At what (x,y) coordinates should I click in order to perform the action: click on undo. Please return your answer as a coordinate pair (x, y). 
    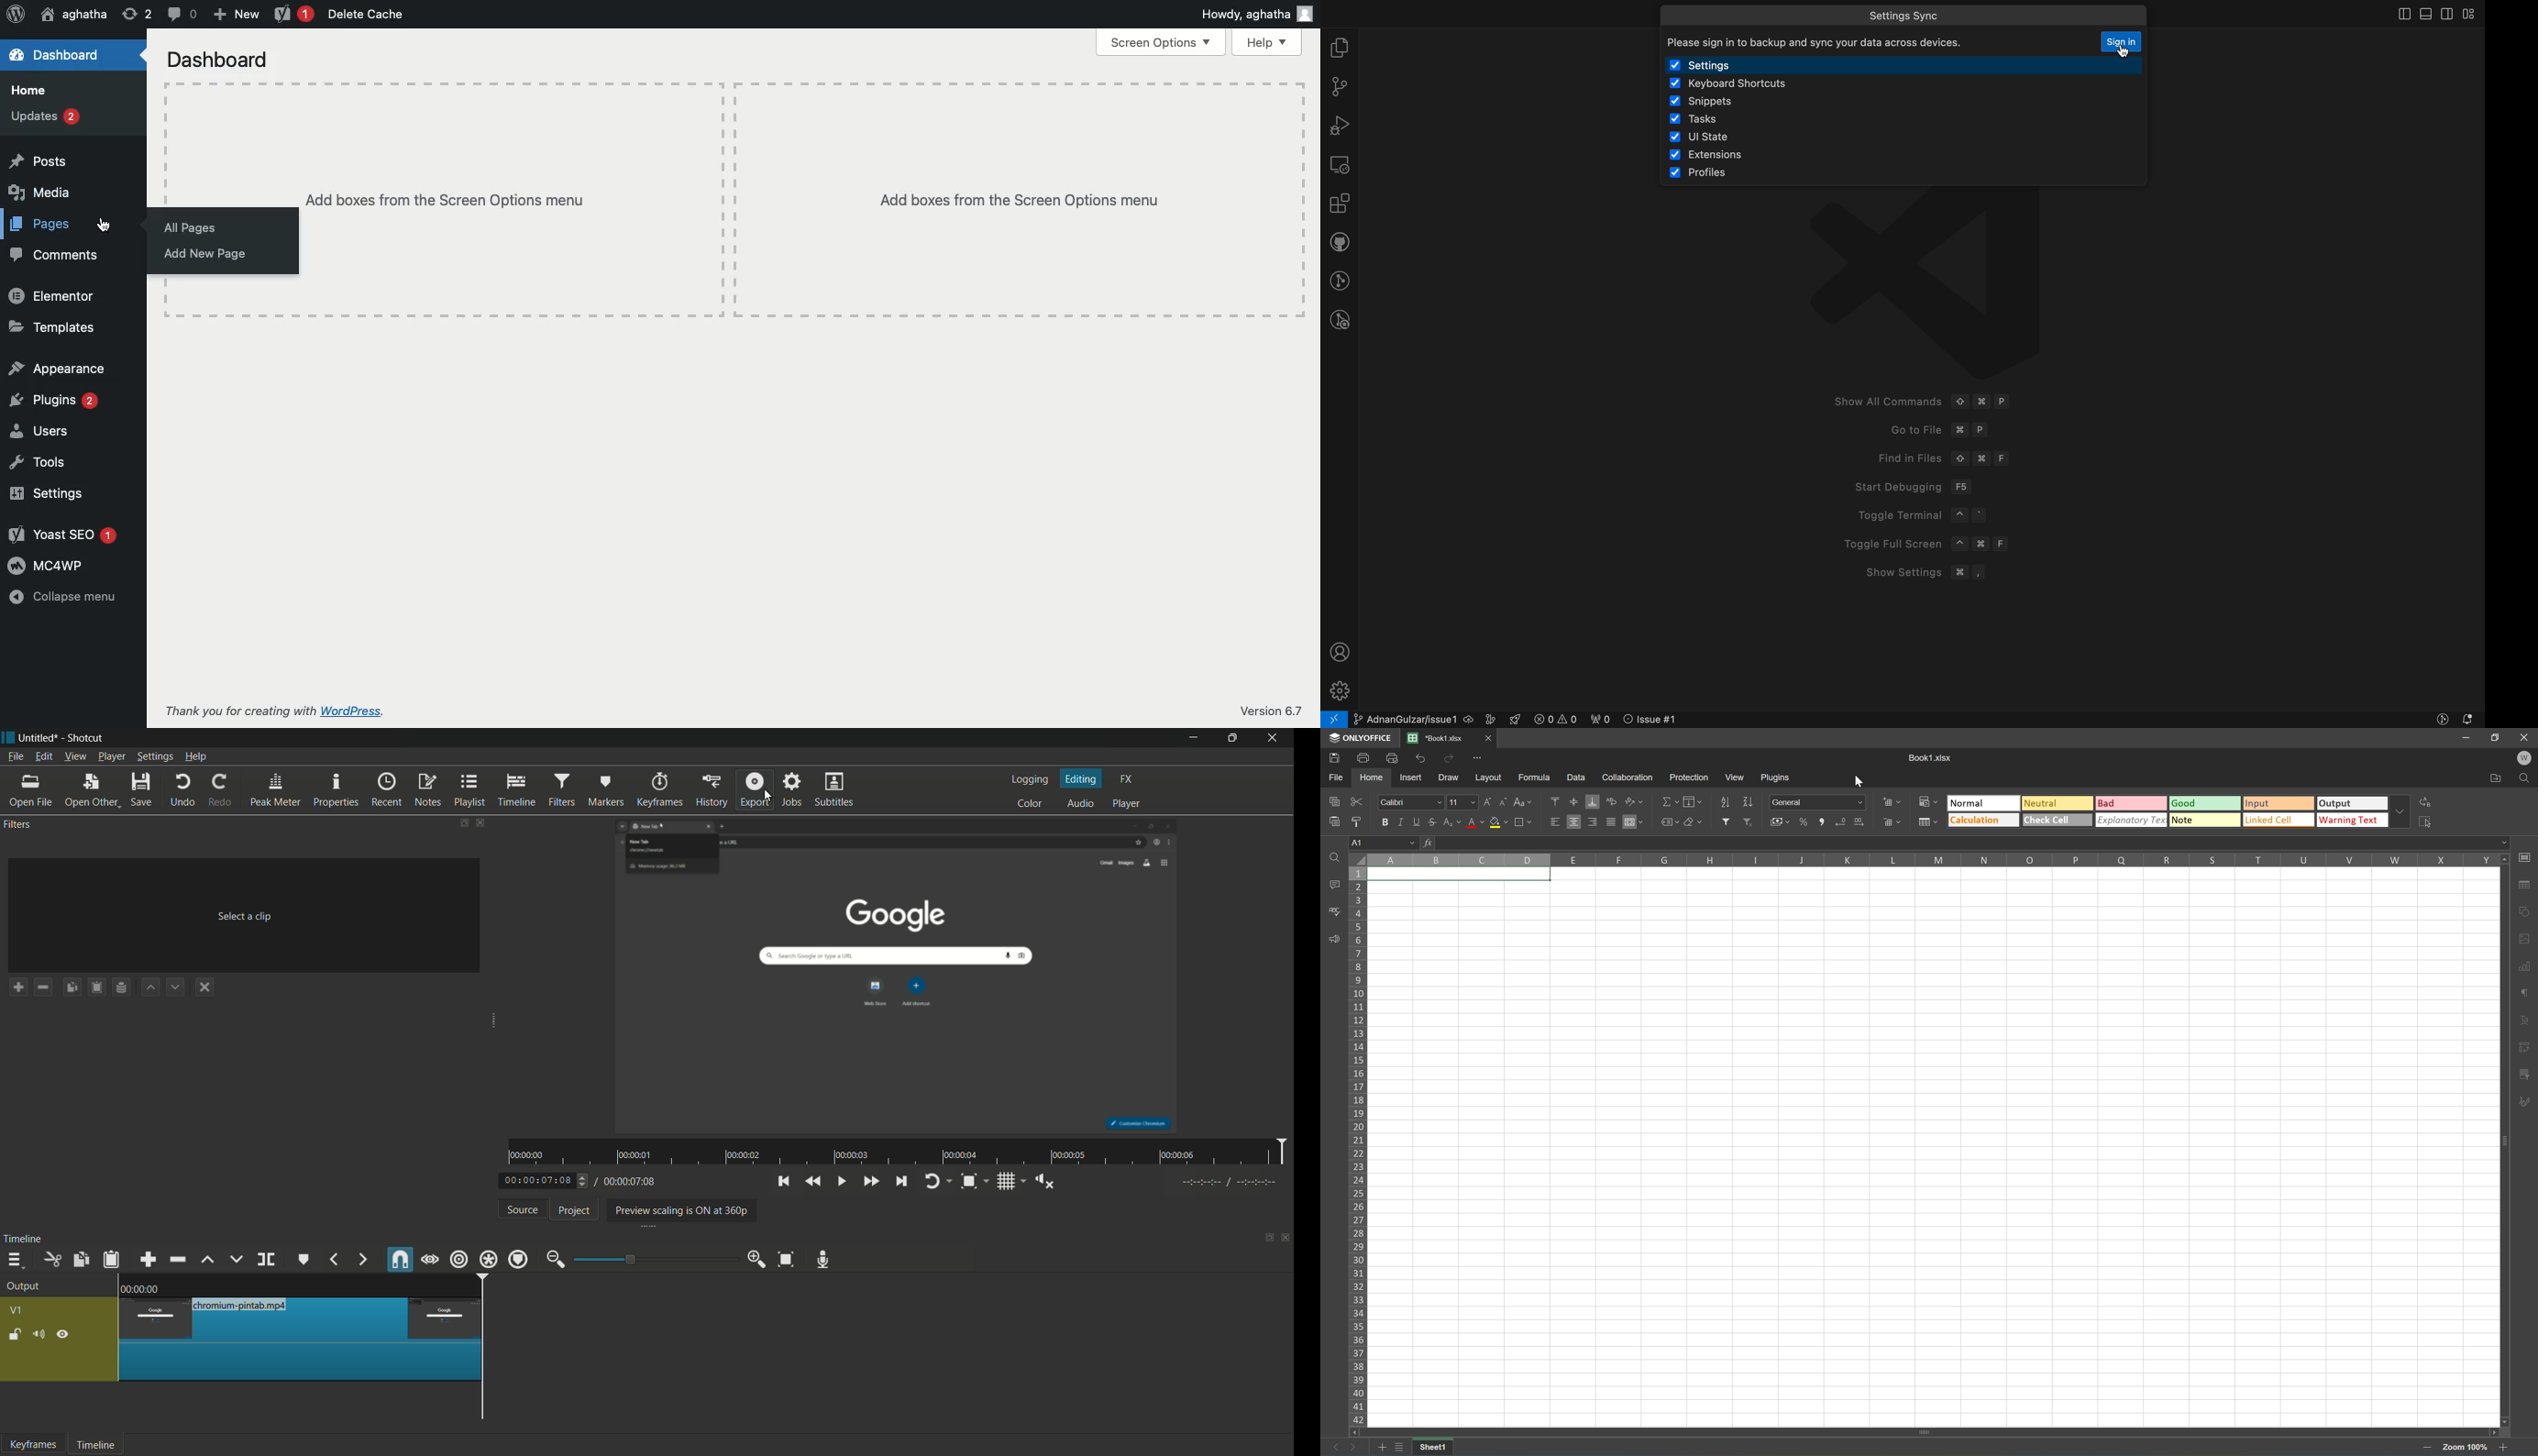
    Looking at the image, I should click on (183, 791).